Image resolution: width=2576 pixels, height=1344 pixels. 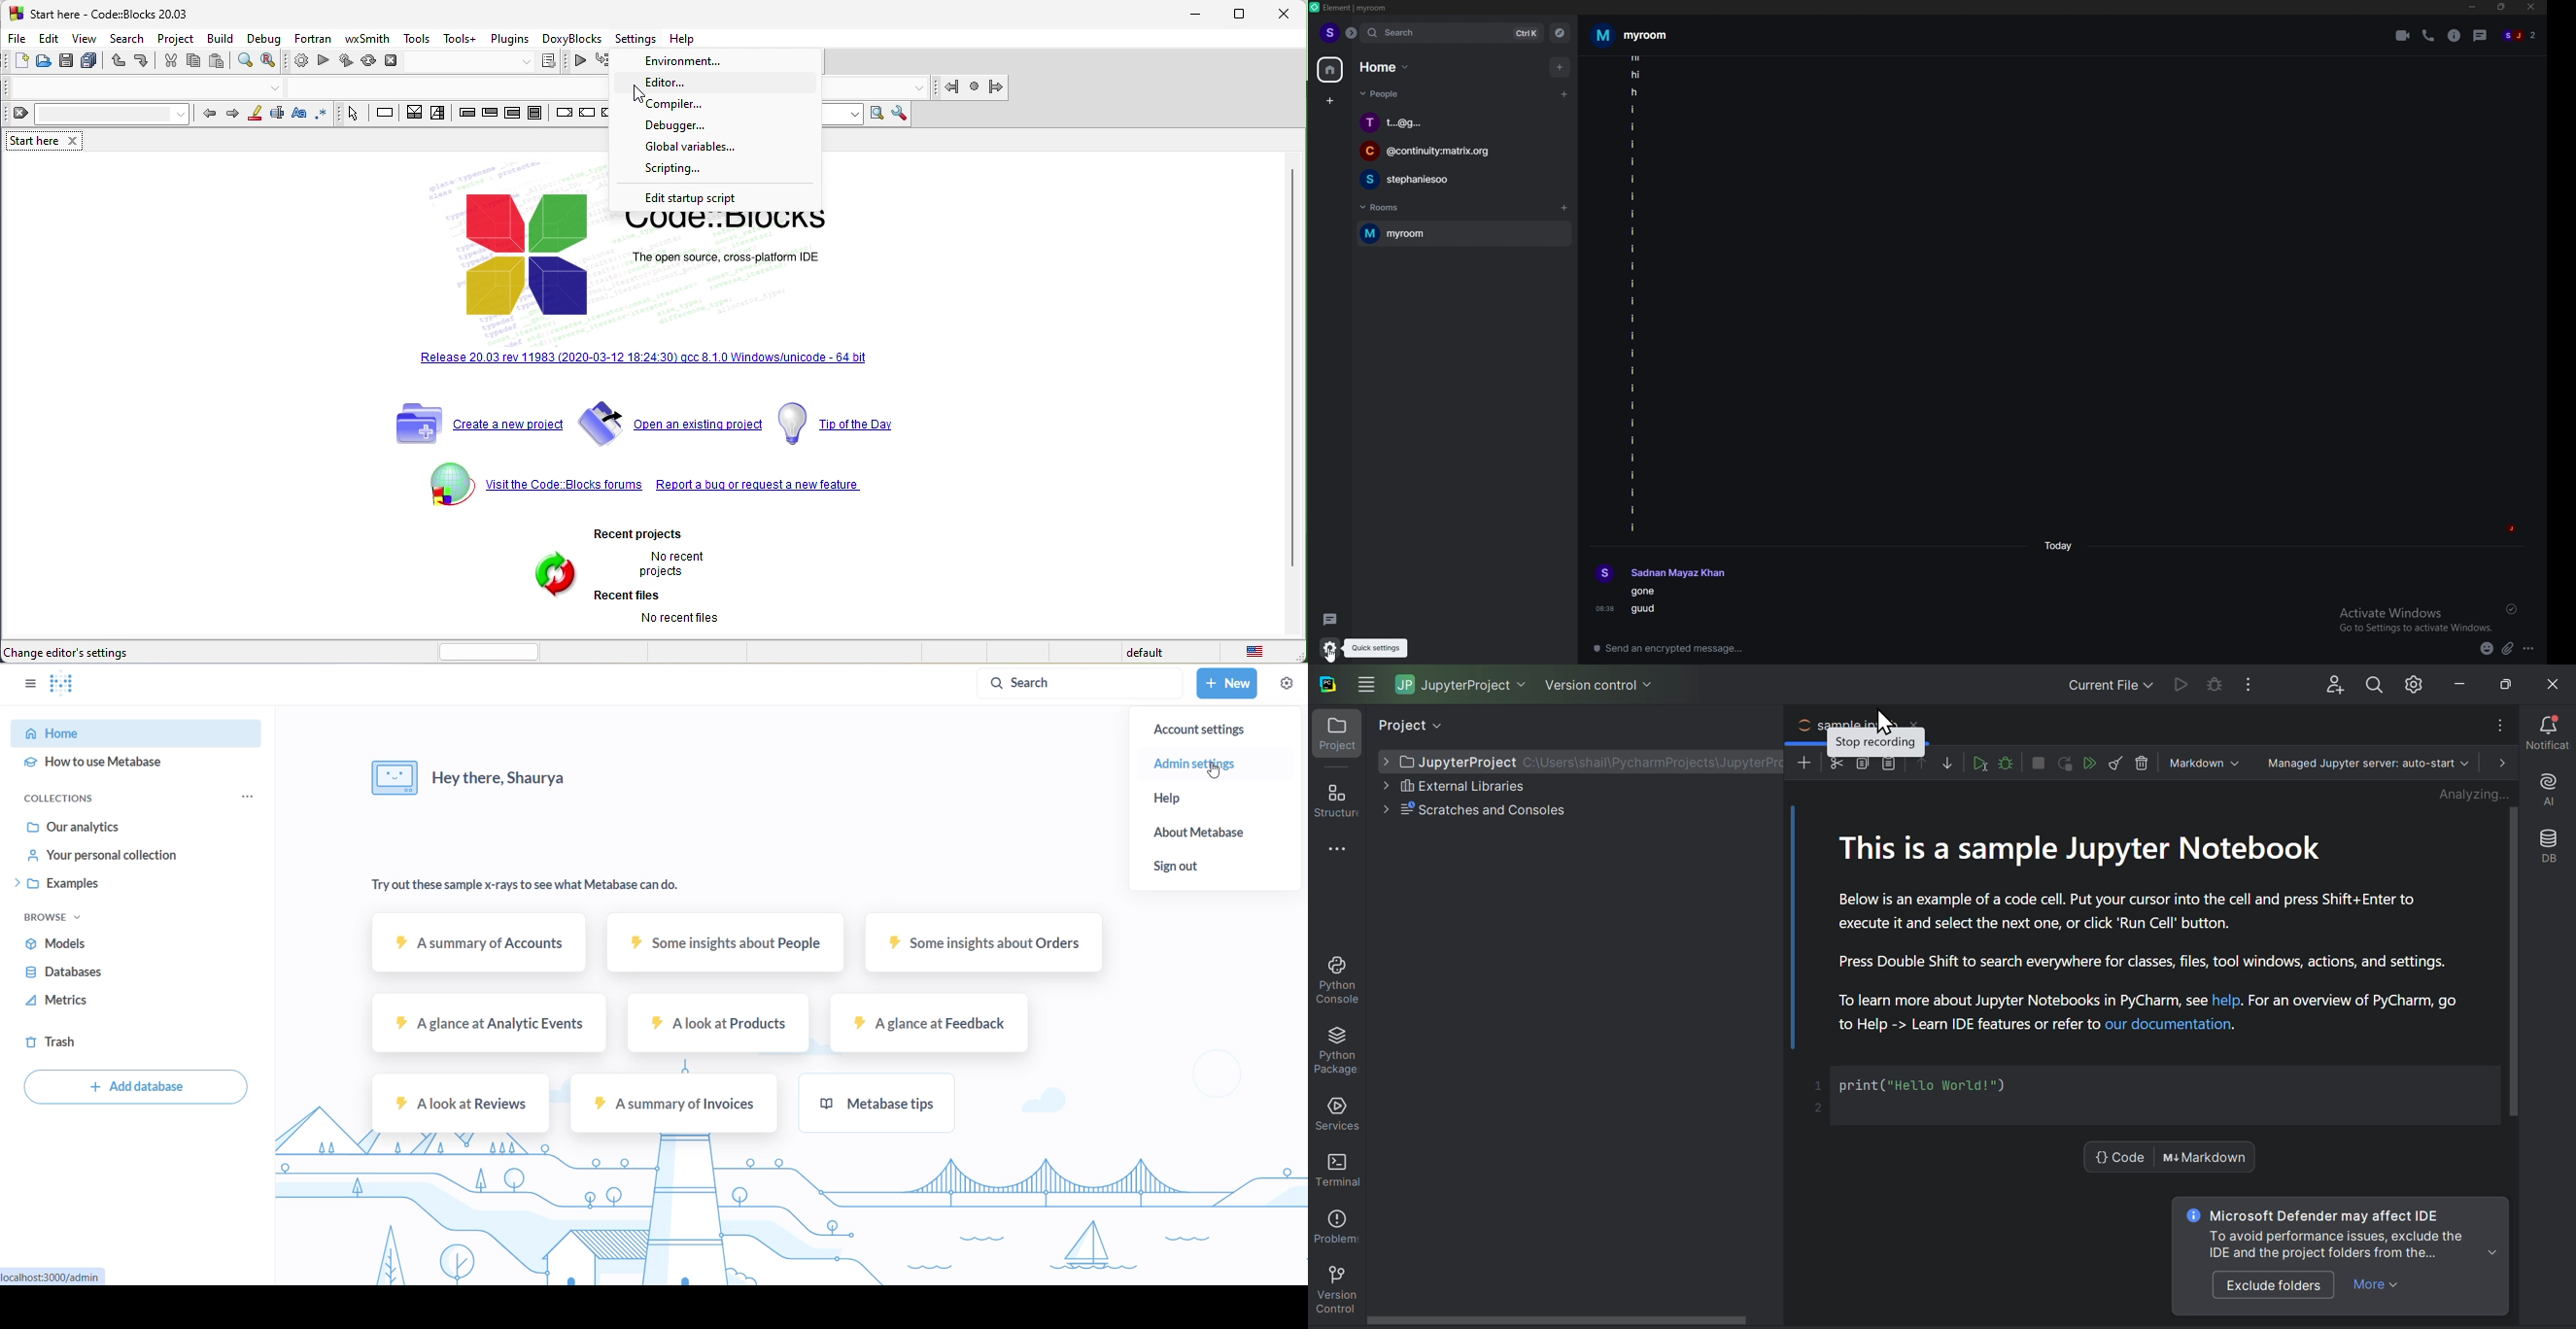 What do you see at coordinates (72, 142) in the screenshot?
I see `close` at bounding box center [72, 142].